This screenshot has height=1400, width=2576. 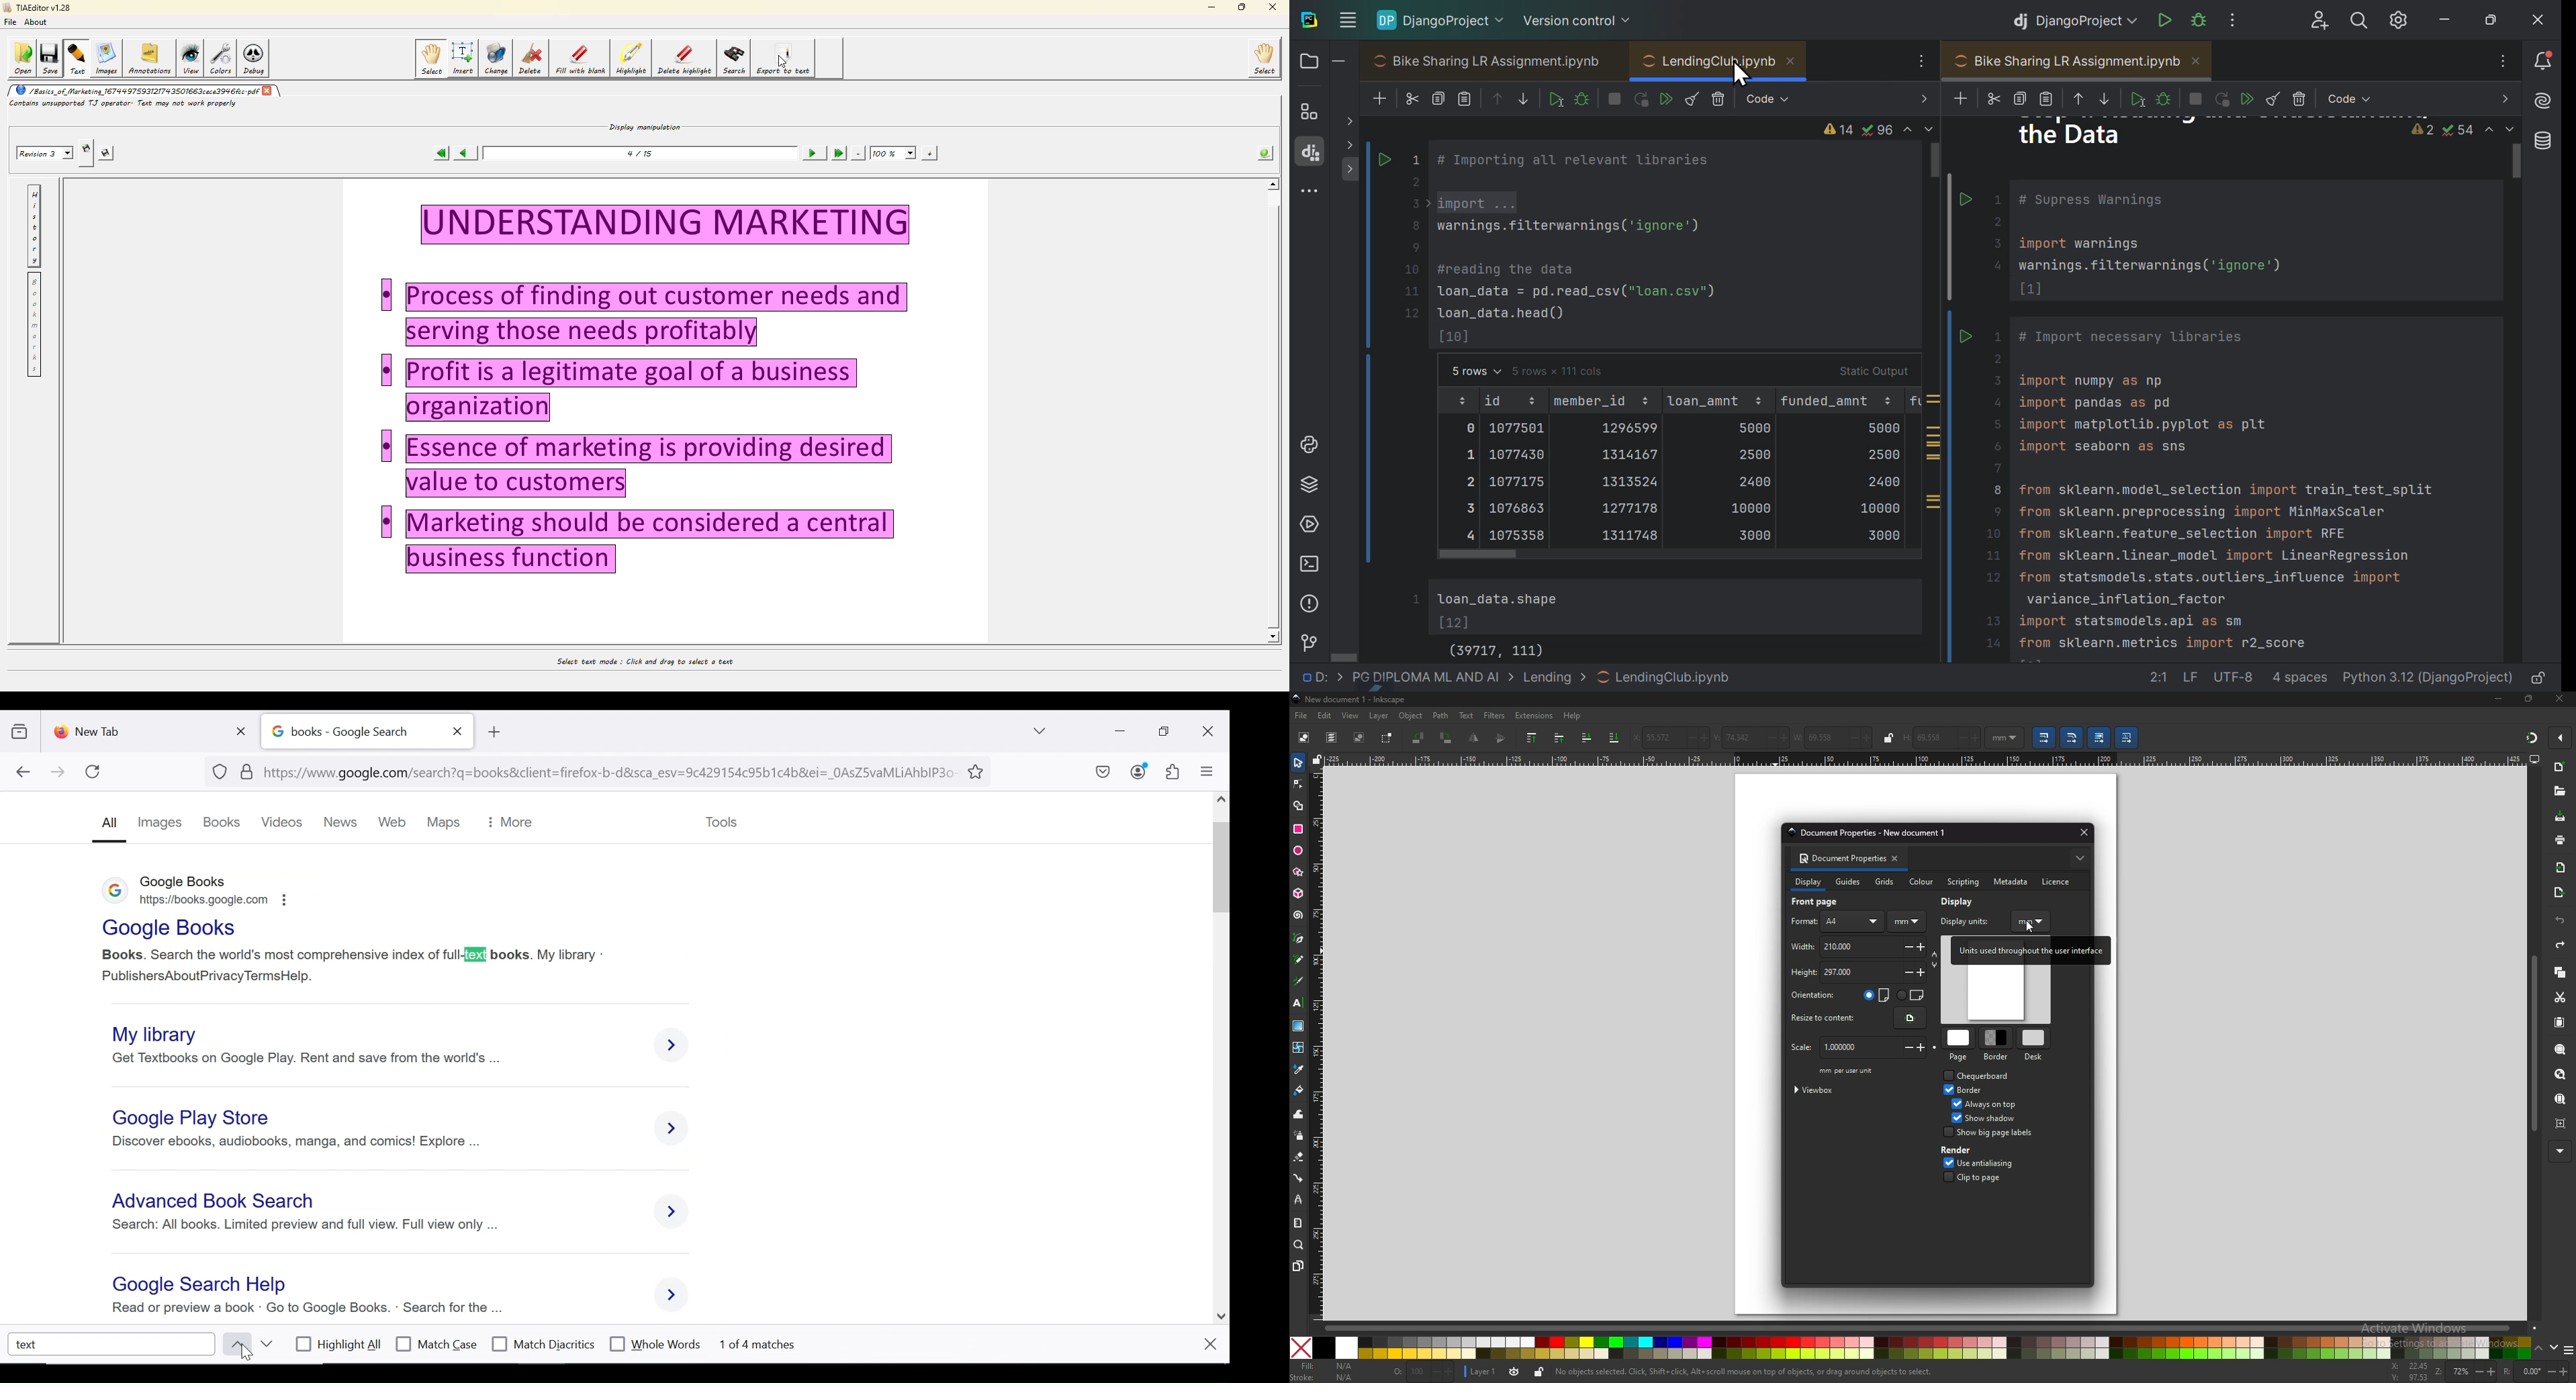 What do you see at coordinates (1924, 1047) in the screenshot?
I see `+` at bounding box center [1924, 1047].